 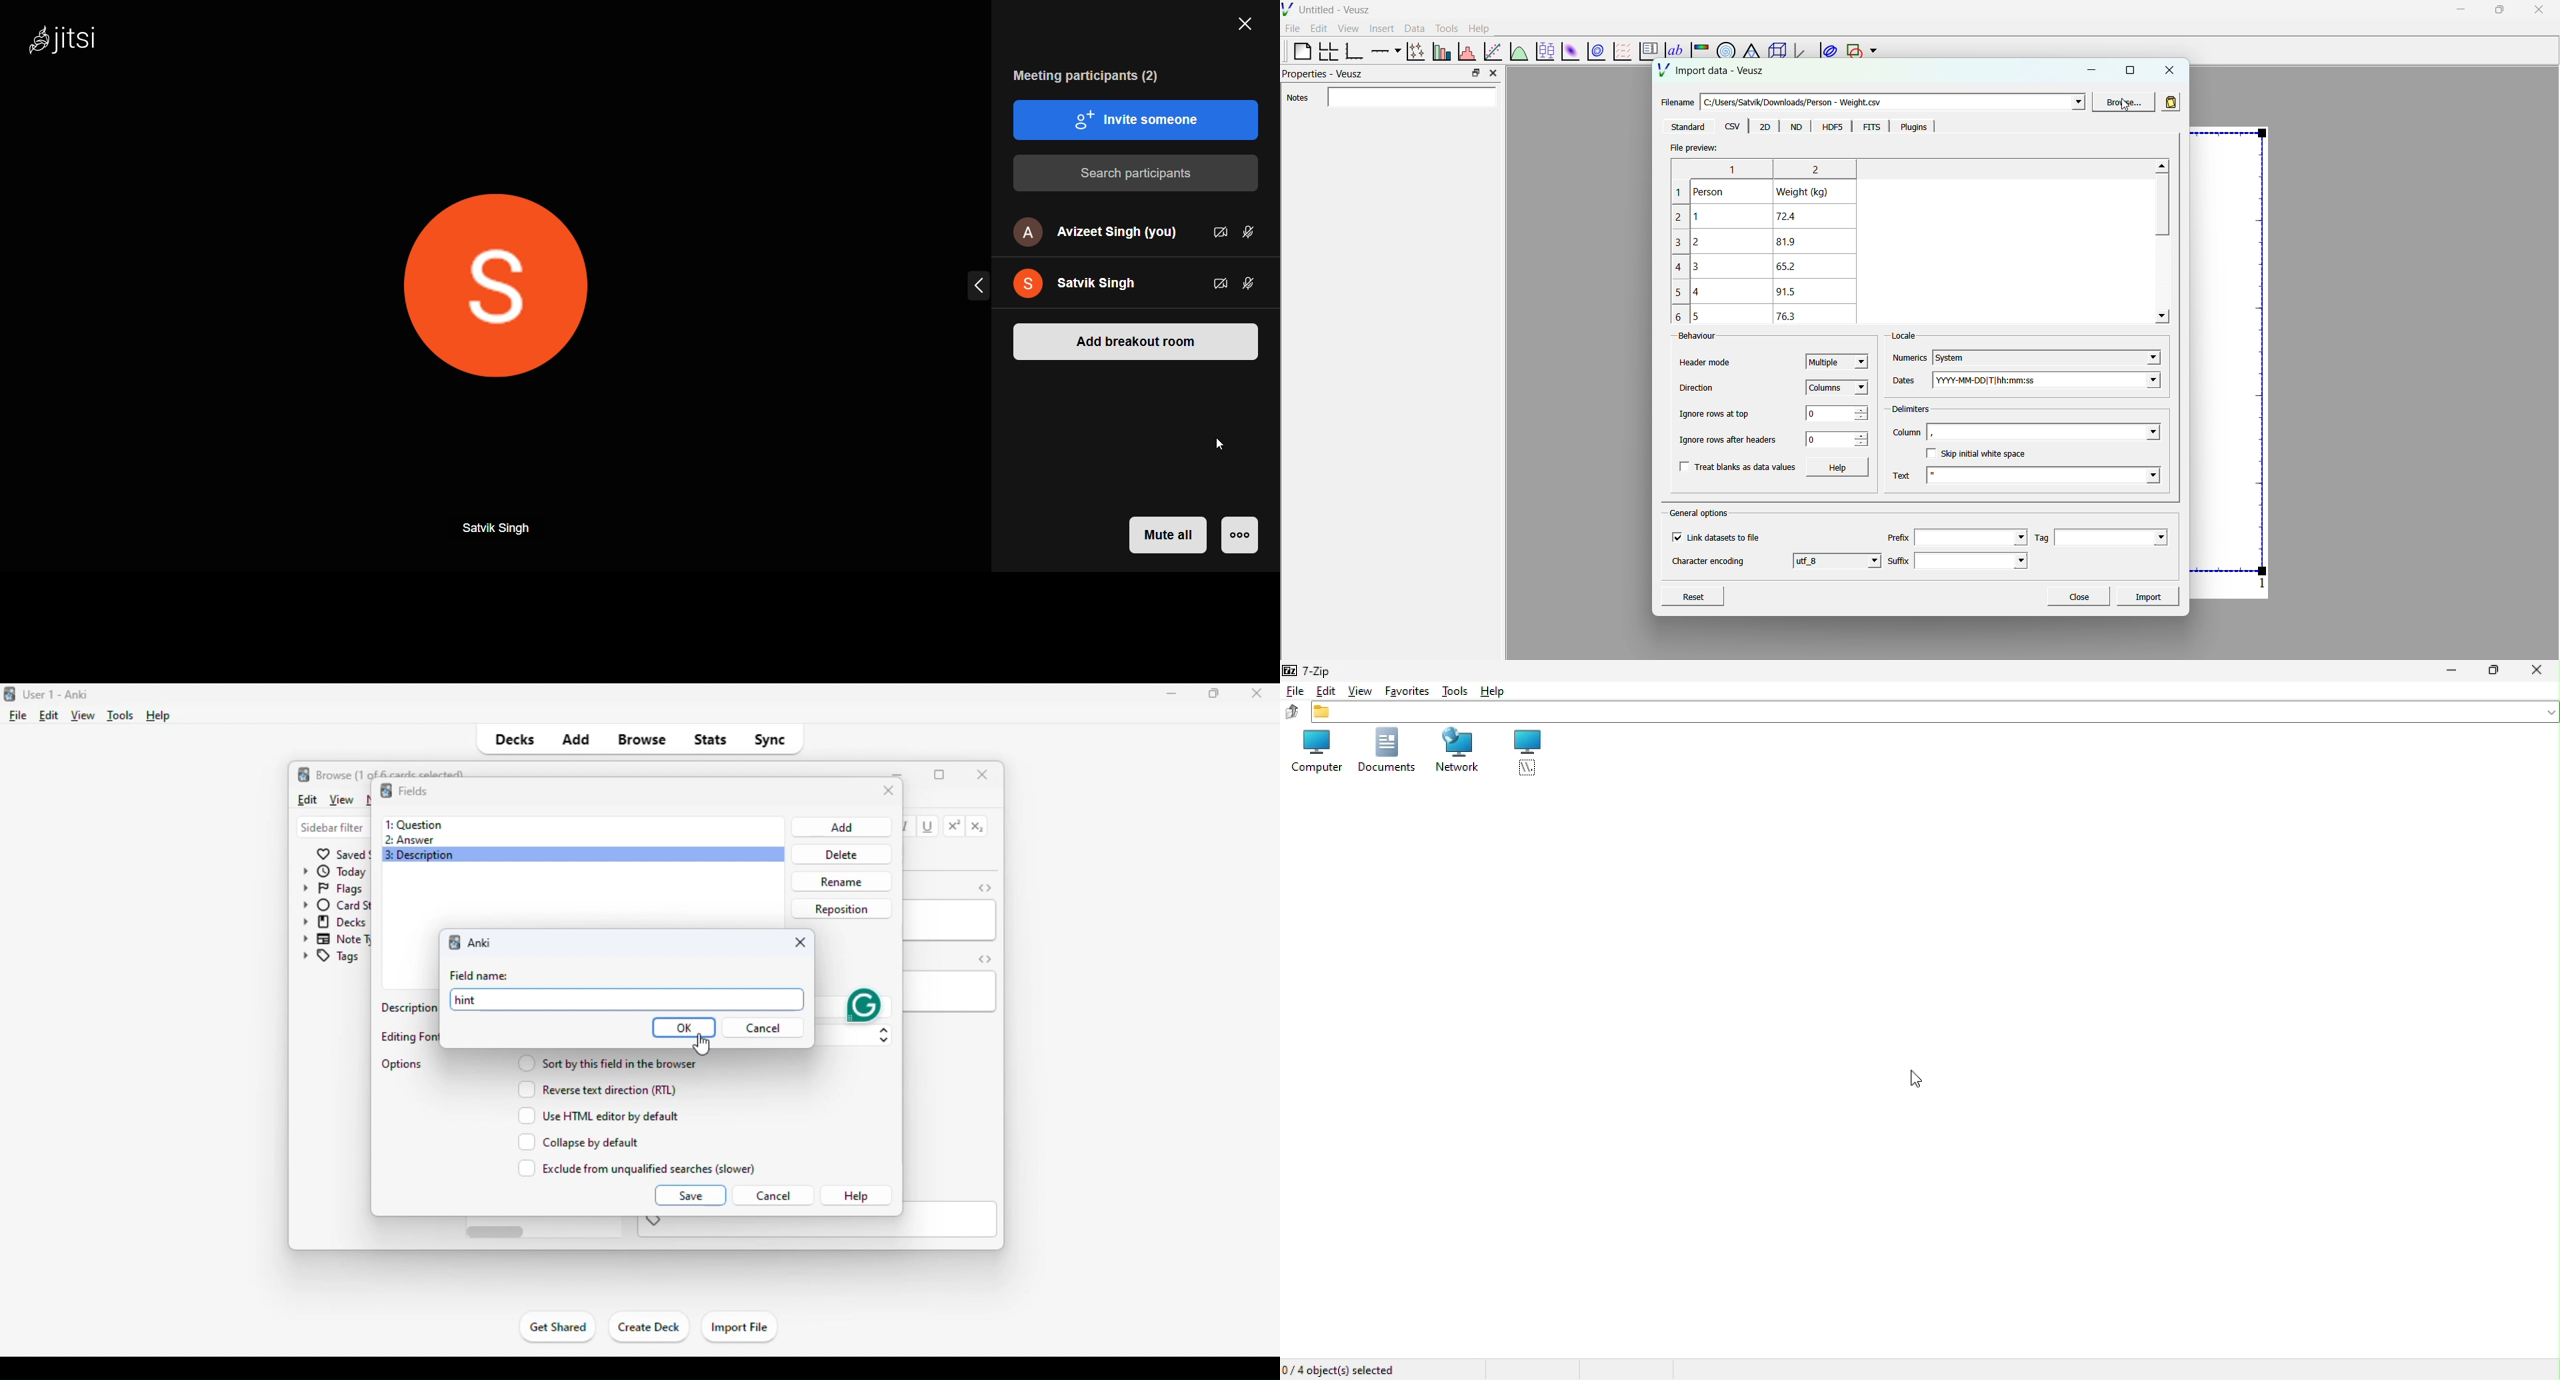 What do you see at coordinates (49, 715) in the screenshot?
I see `edit` at bounding box center [49, 715].